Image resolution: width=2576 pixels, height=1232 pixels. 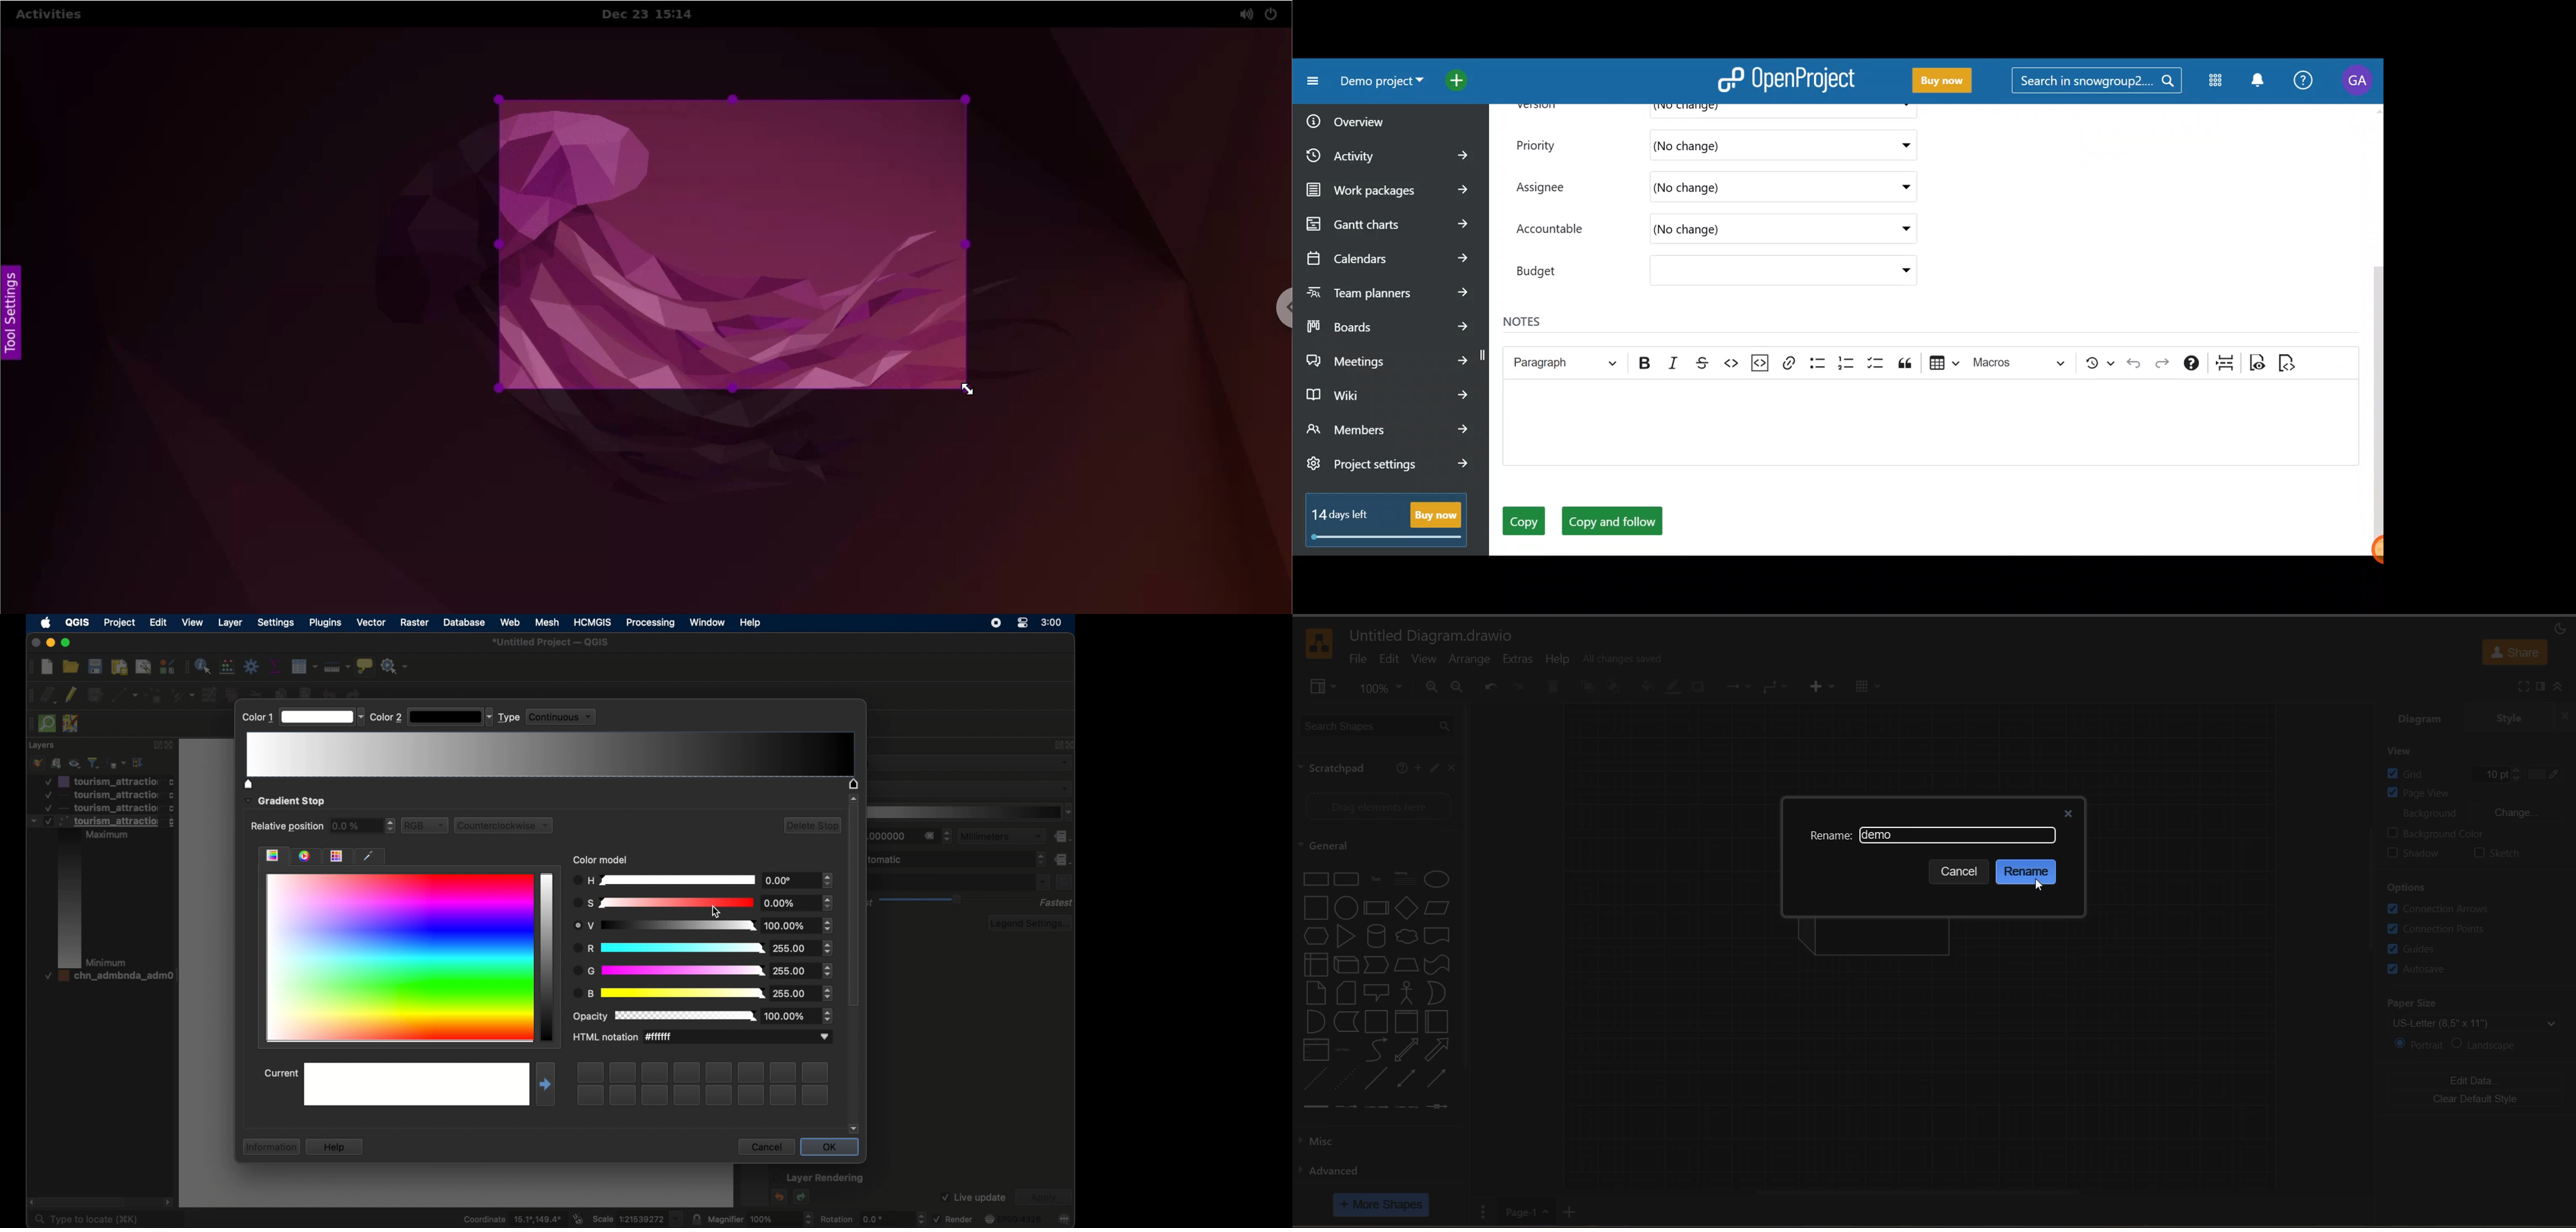 I want to click on Scroll bar, so click(x=2377, y=328).